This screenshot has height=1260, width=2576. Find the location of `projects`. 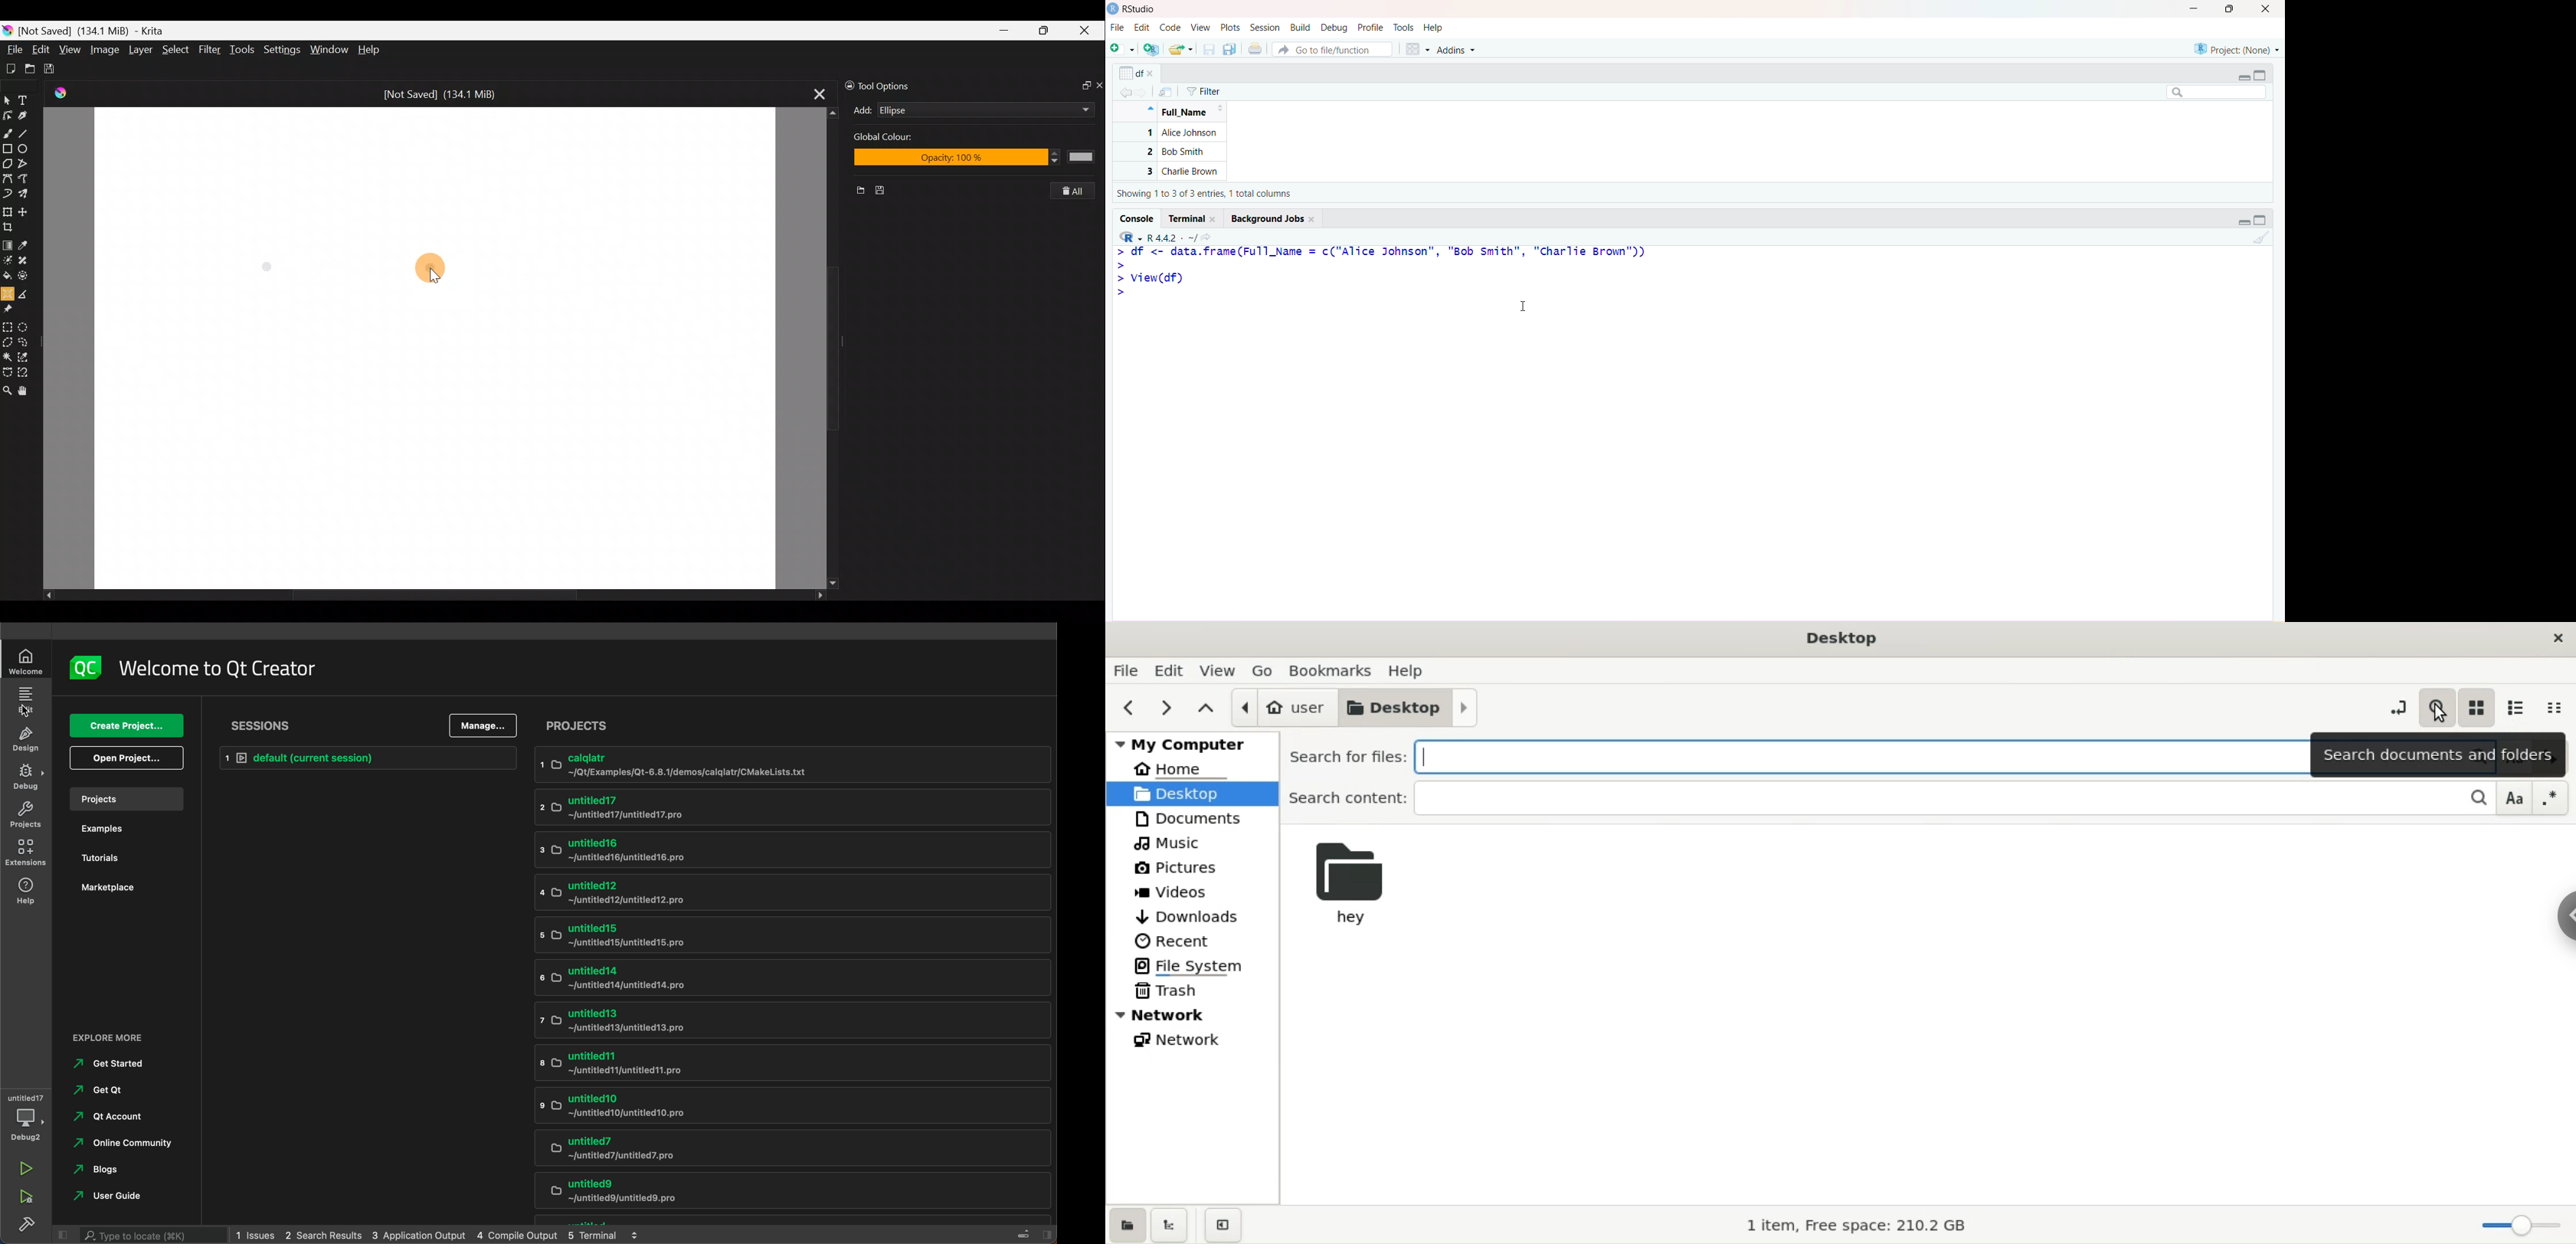

projects is located at coordinates (786, 720).